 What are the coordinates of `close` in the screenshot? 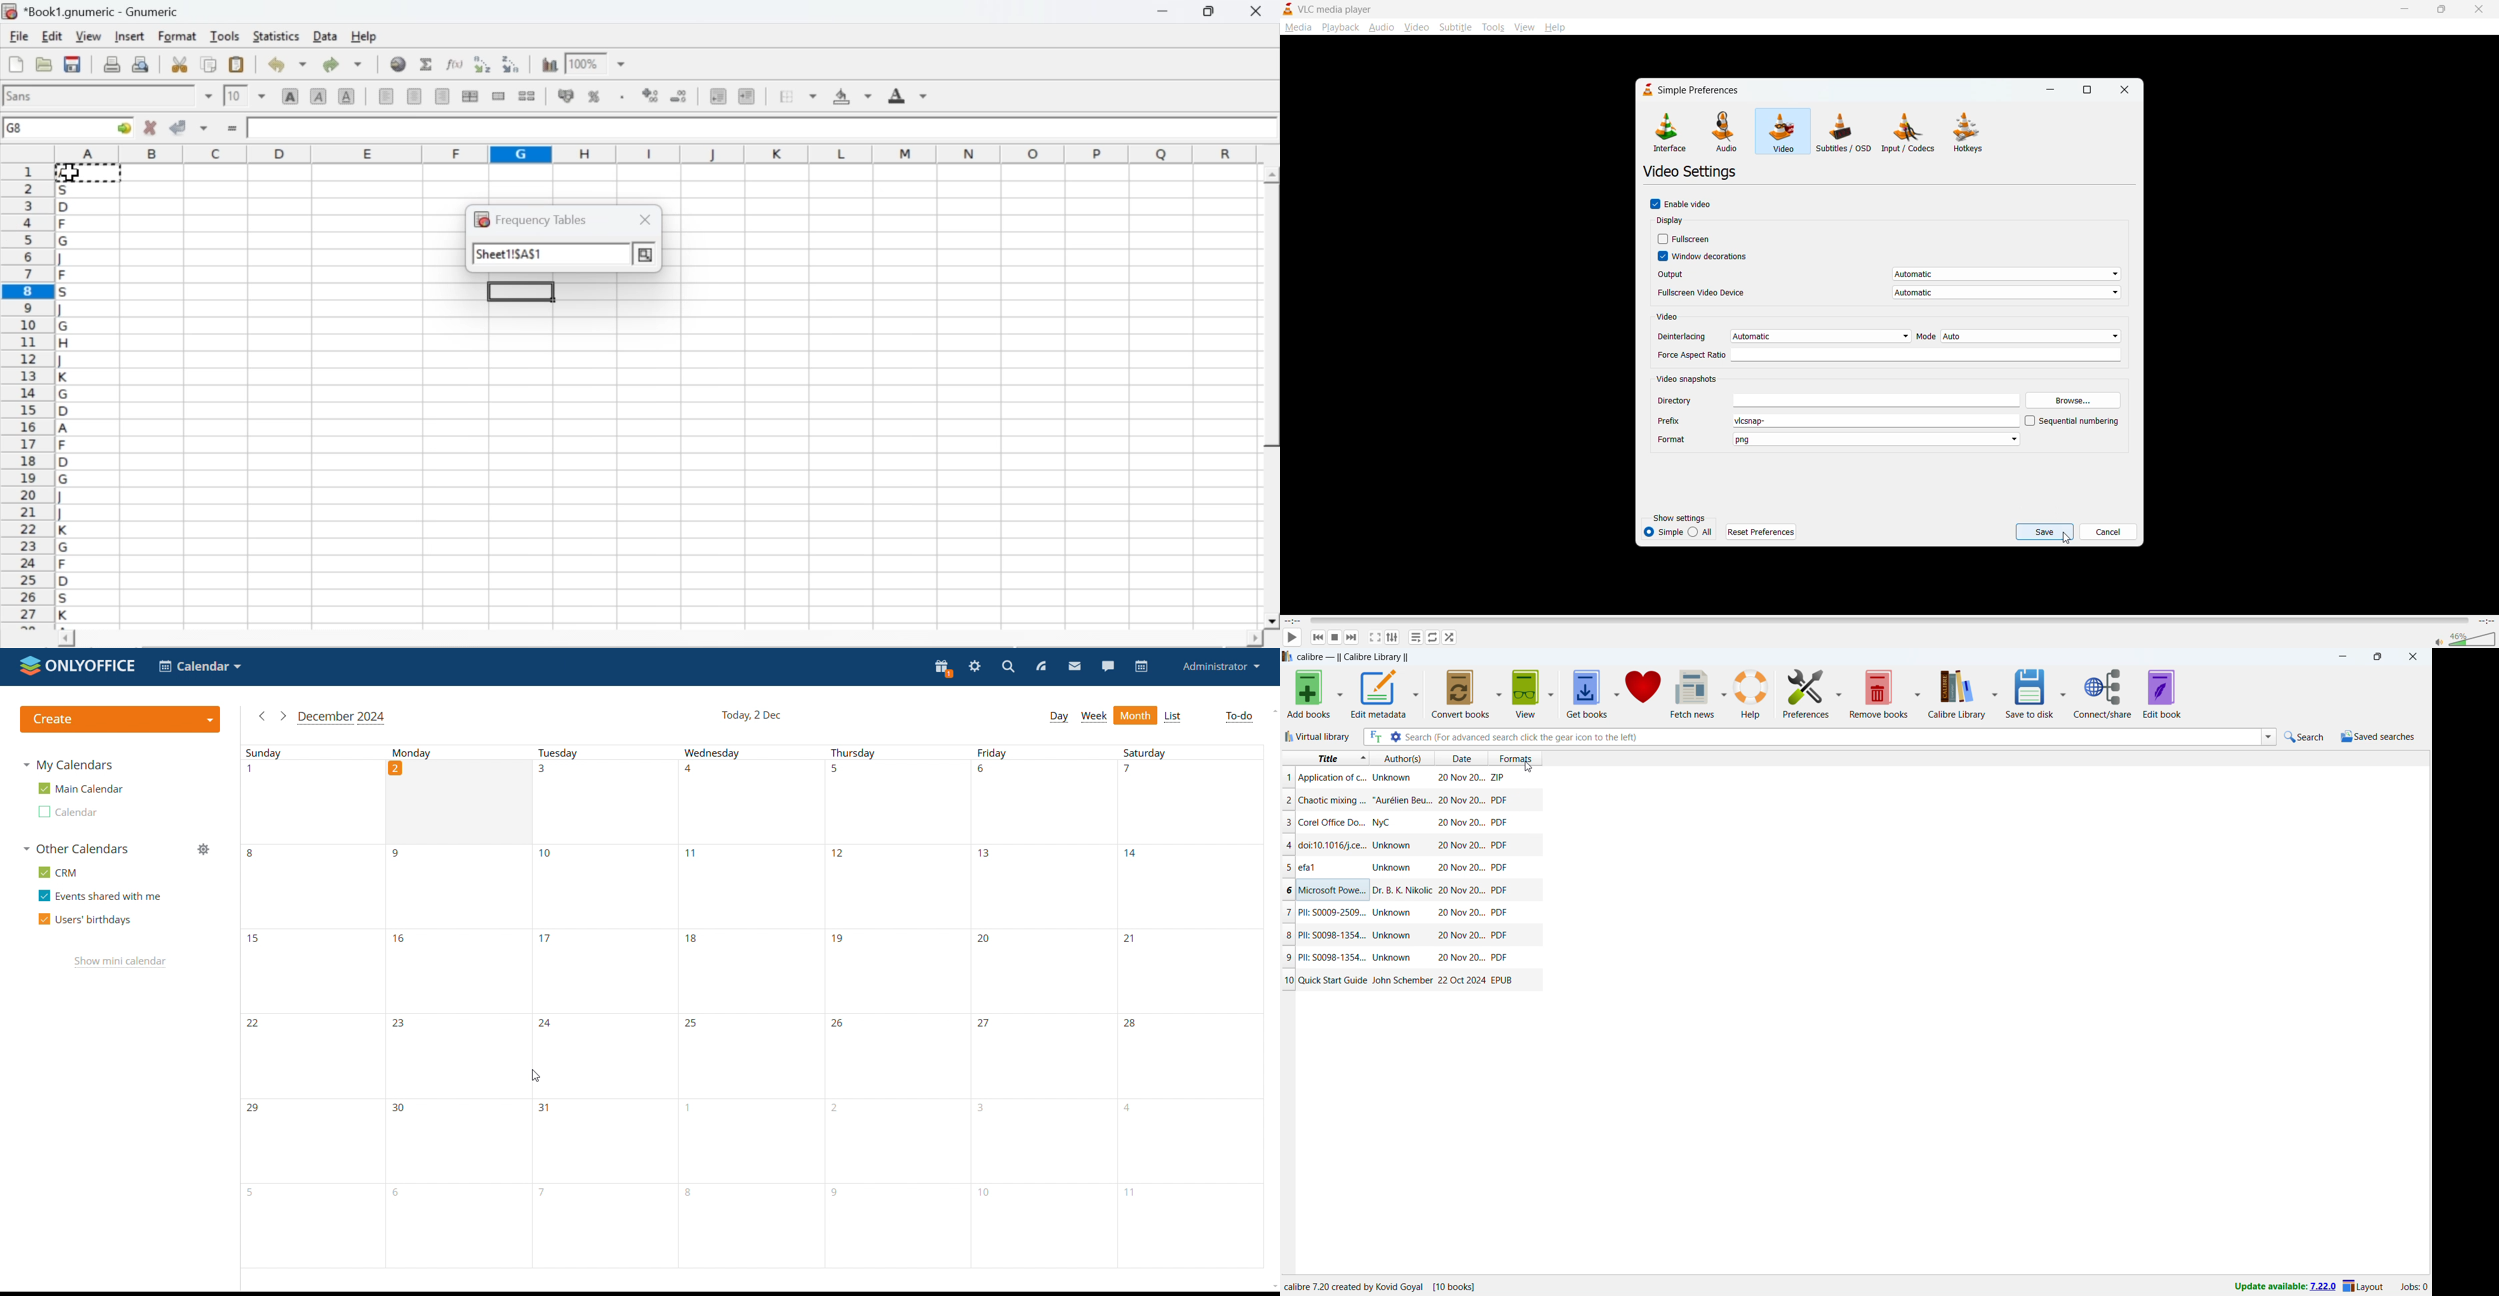 It's located at (646, 219).